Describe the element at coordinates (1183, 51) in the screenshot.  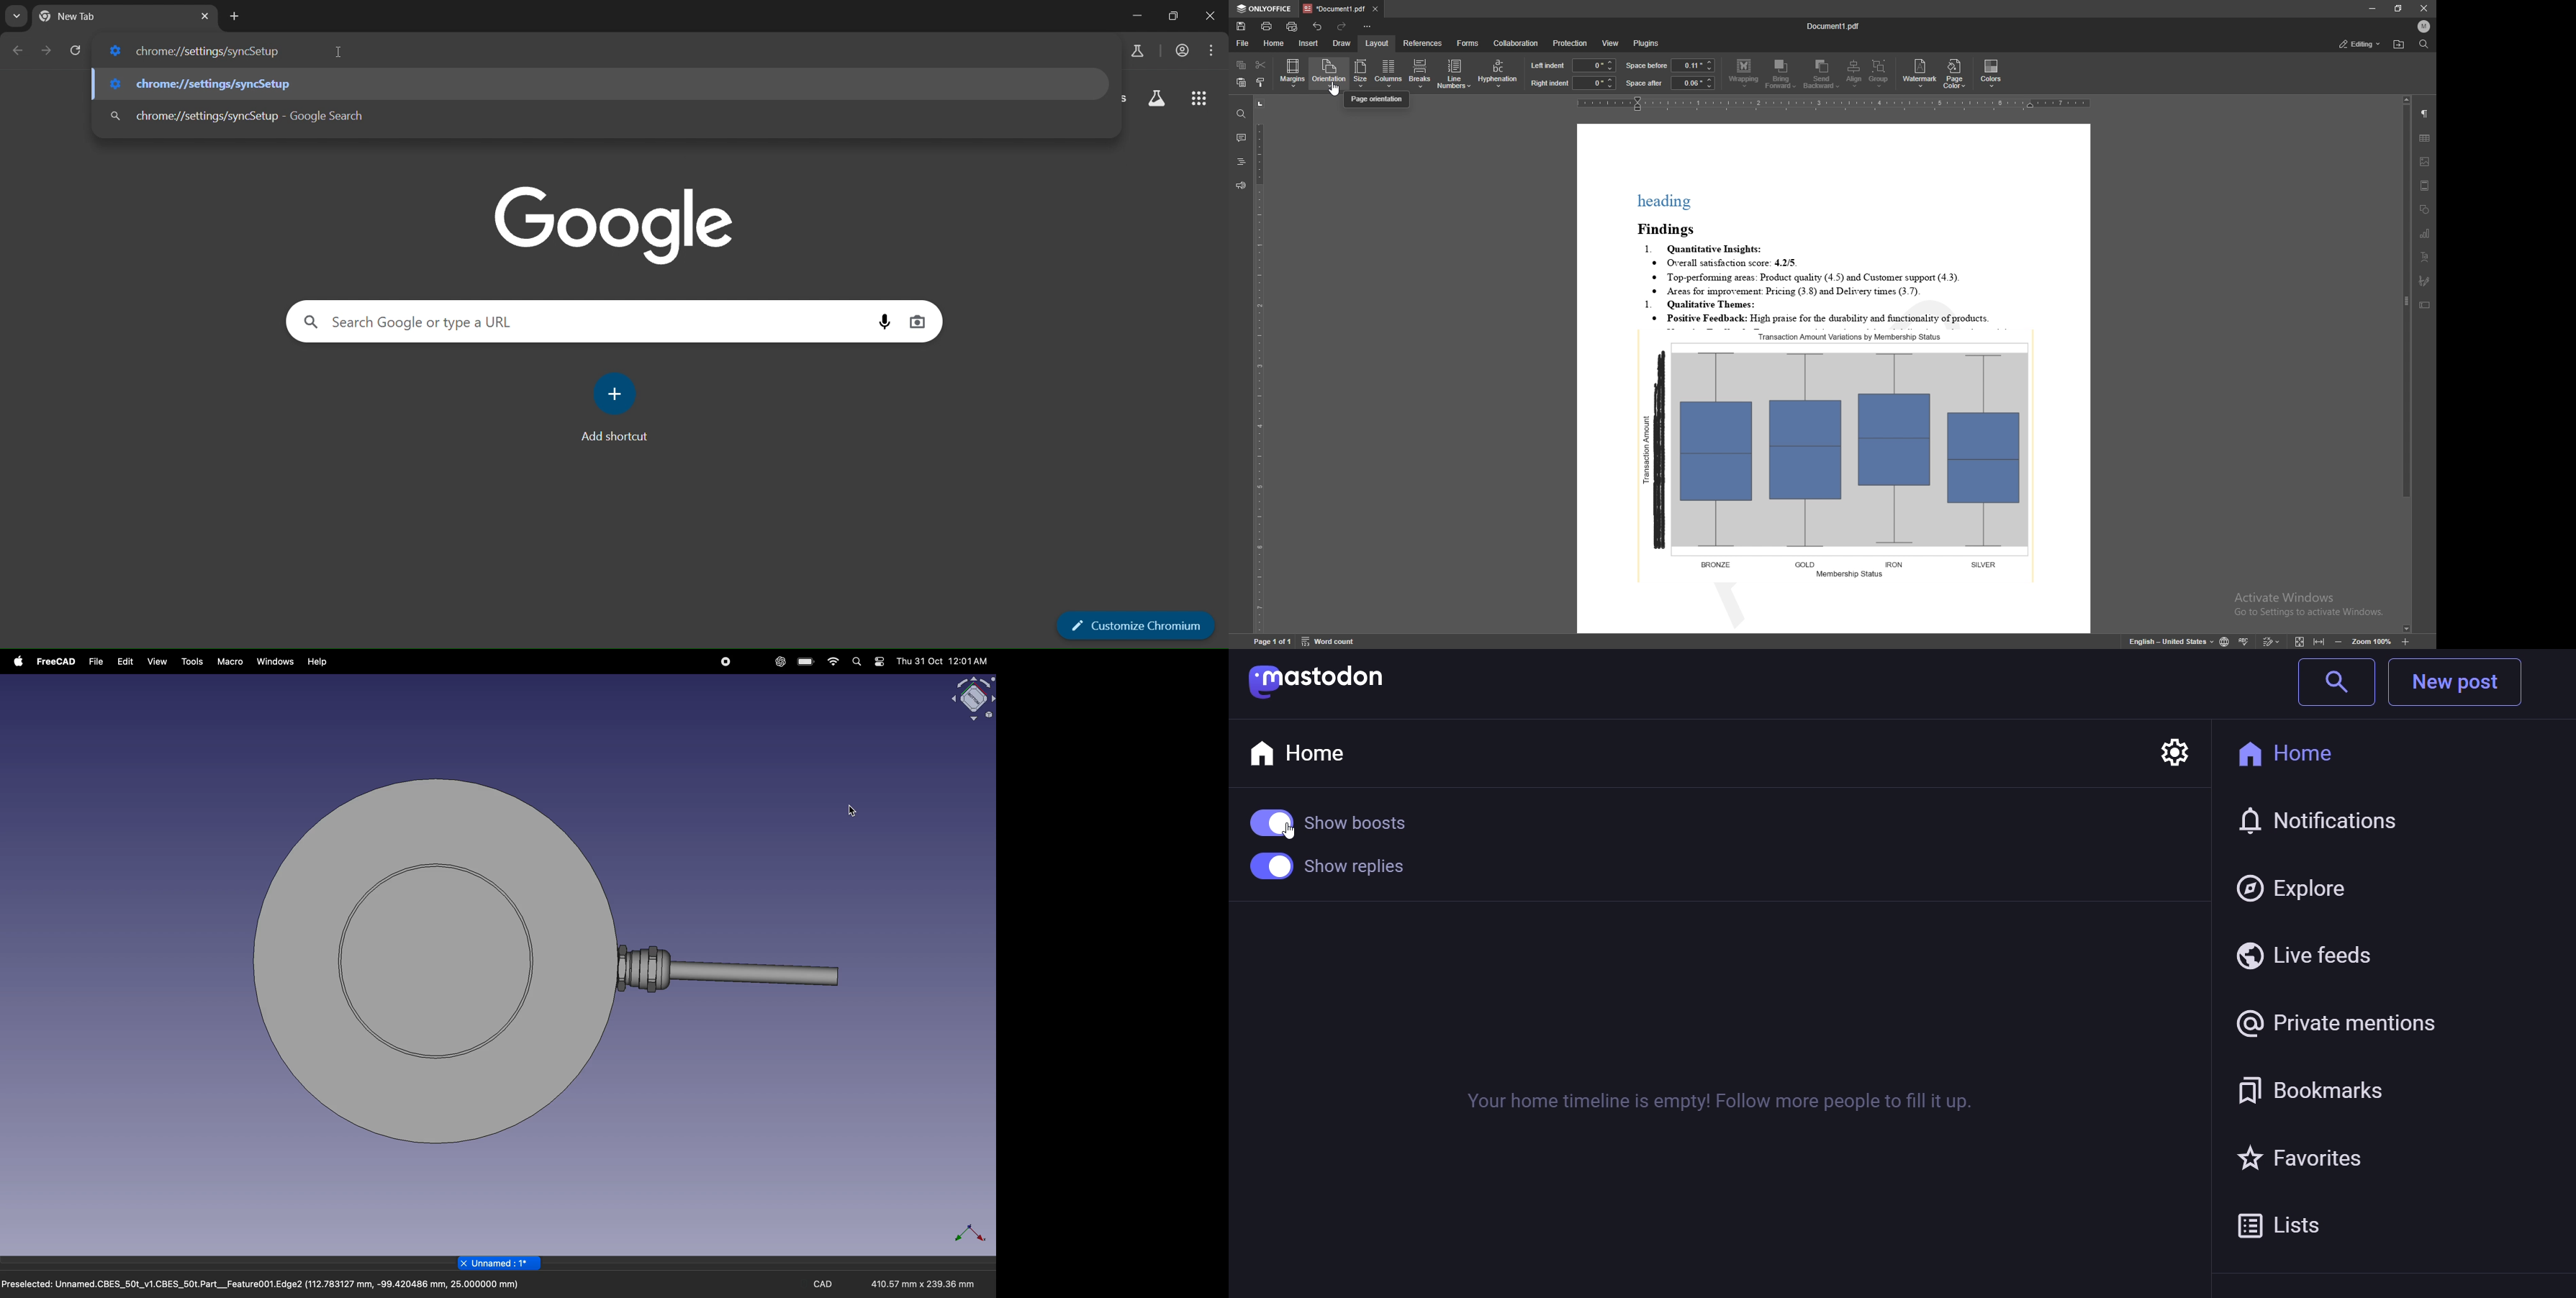
I see `account` at that location.